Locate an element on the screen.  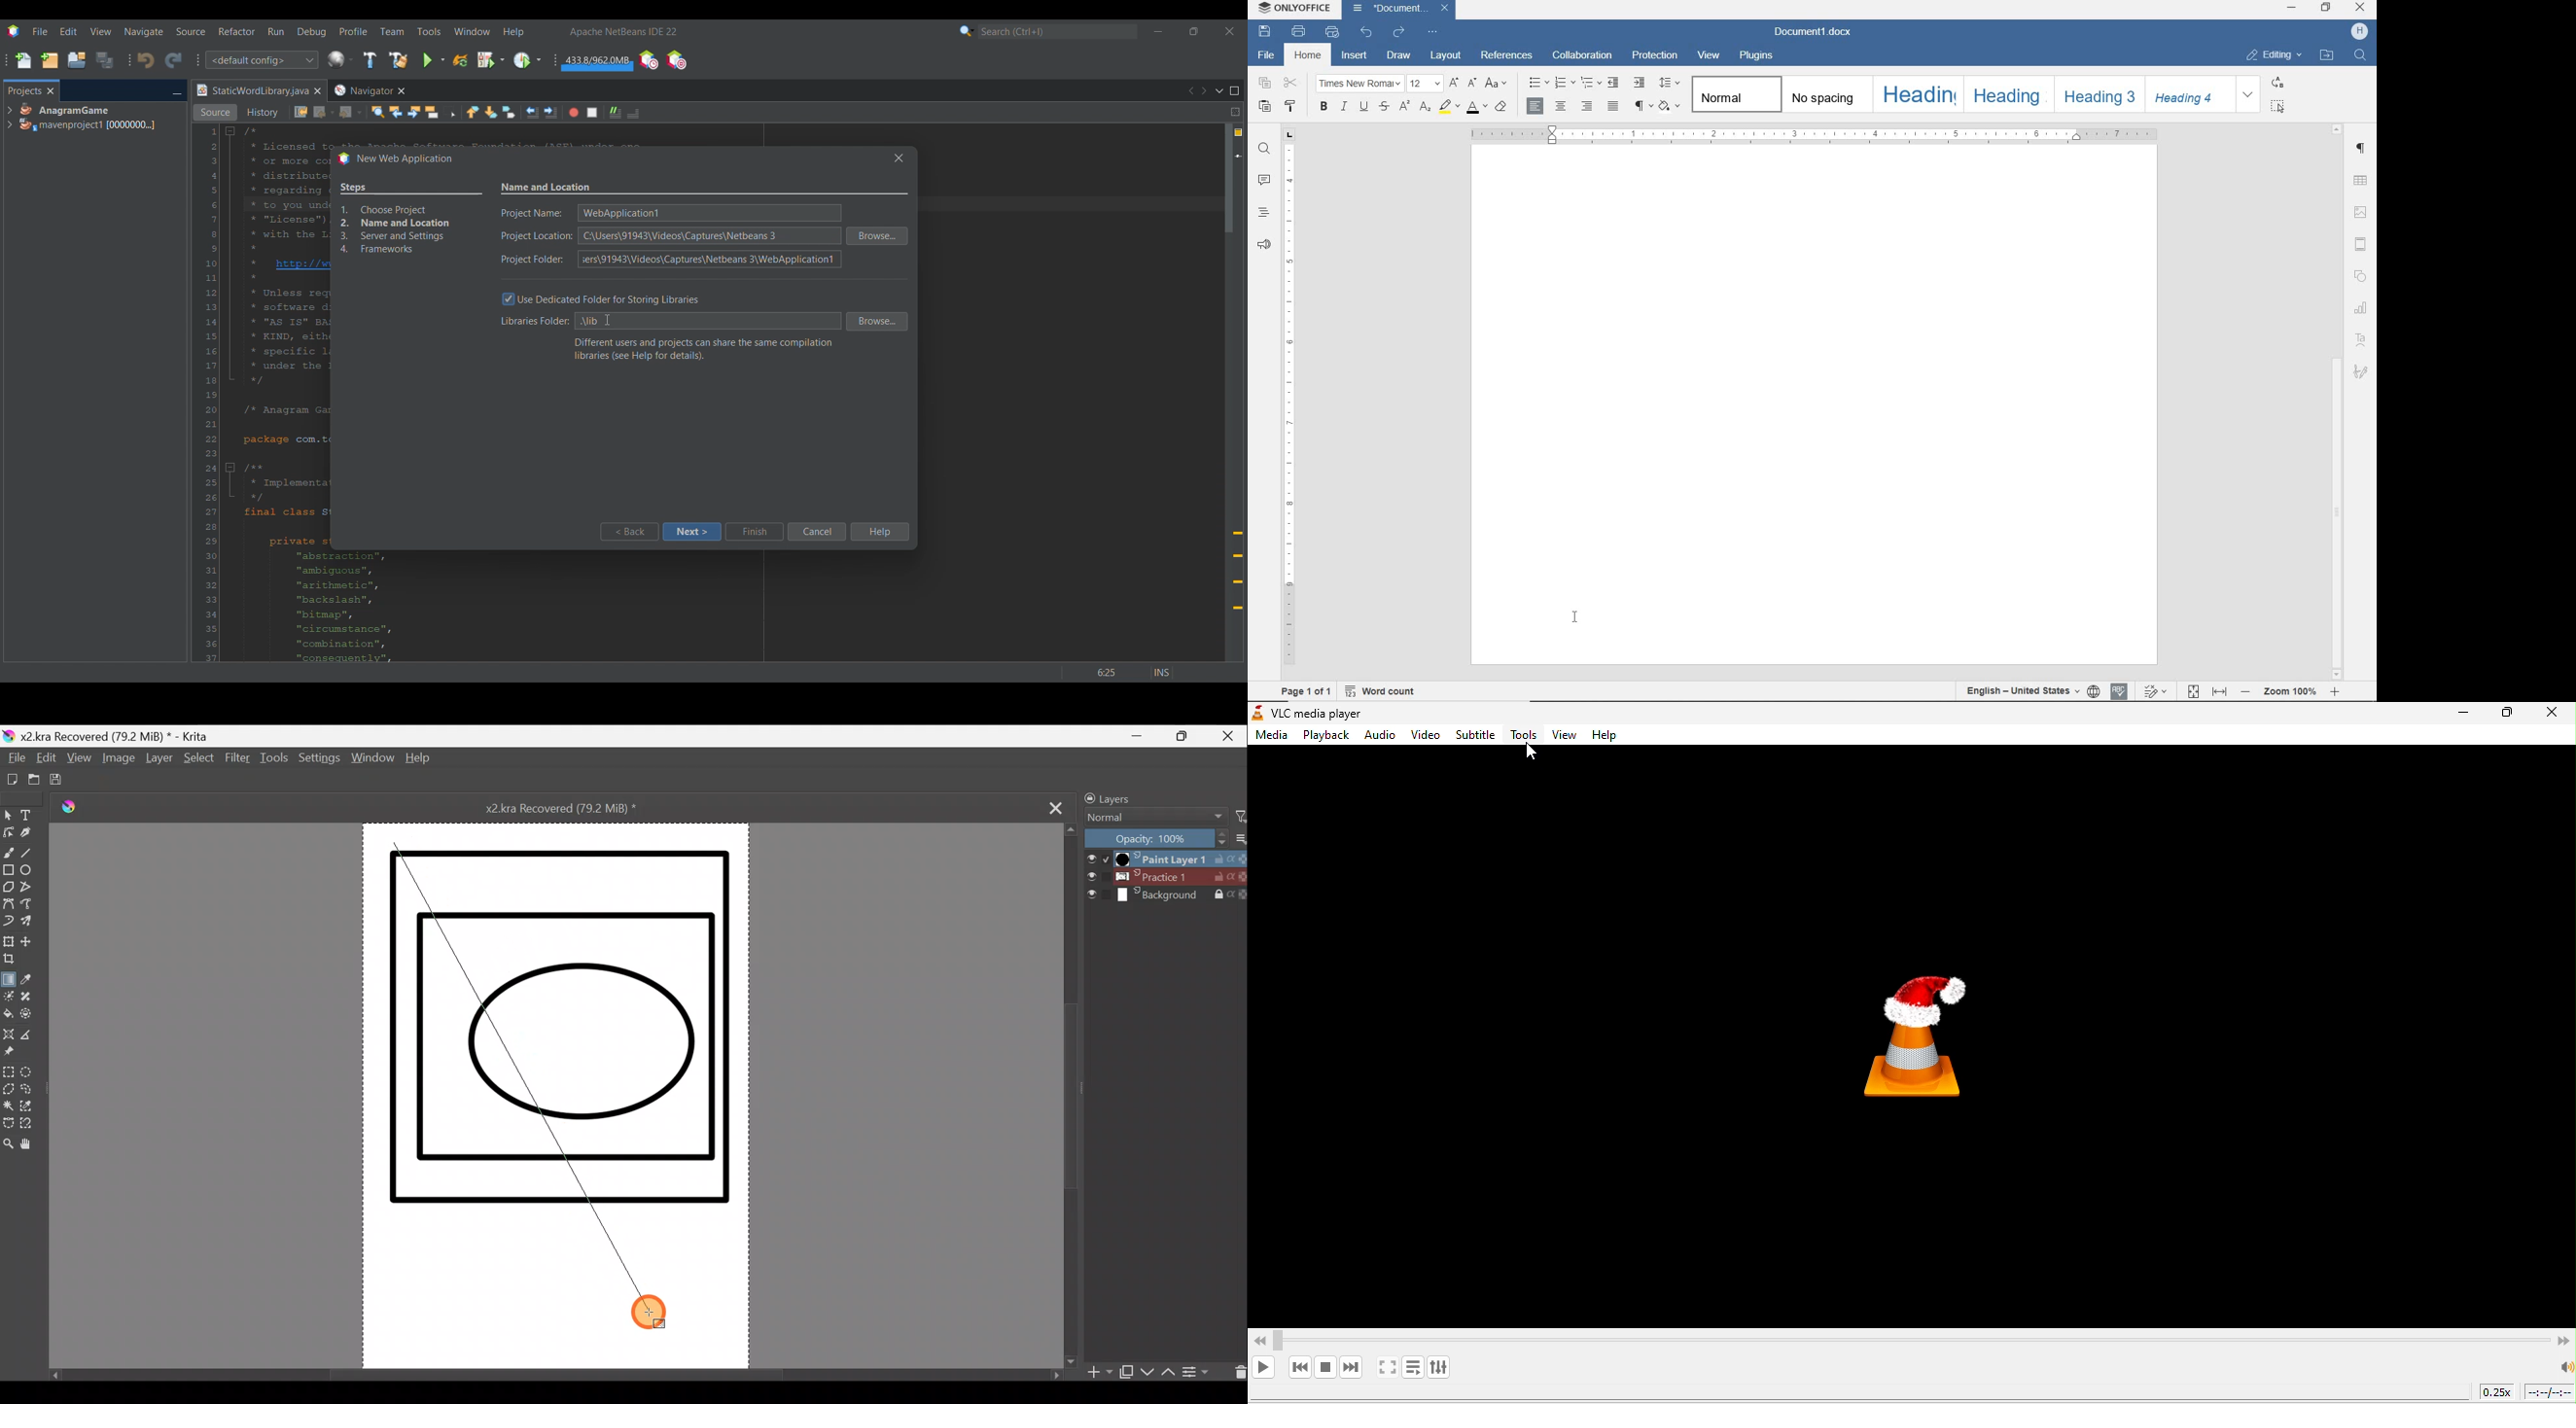
draw is located at coordinates (1398, 56).